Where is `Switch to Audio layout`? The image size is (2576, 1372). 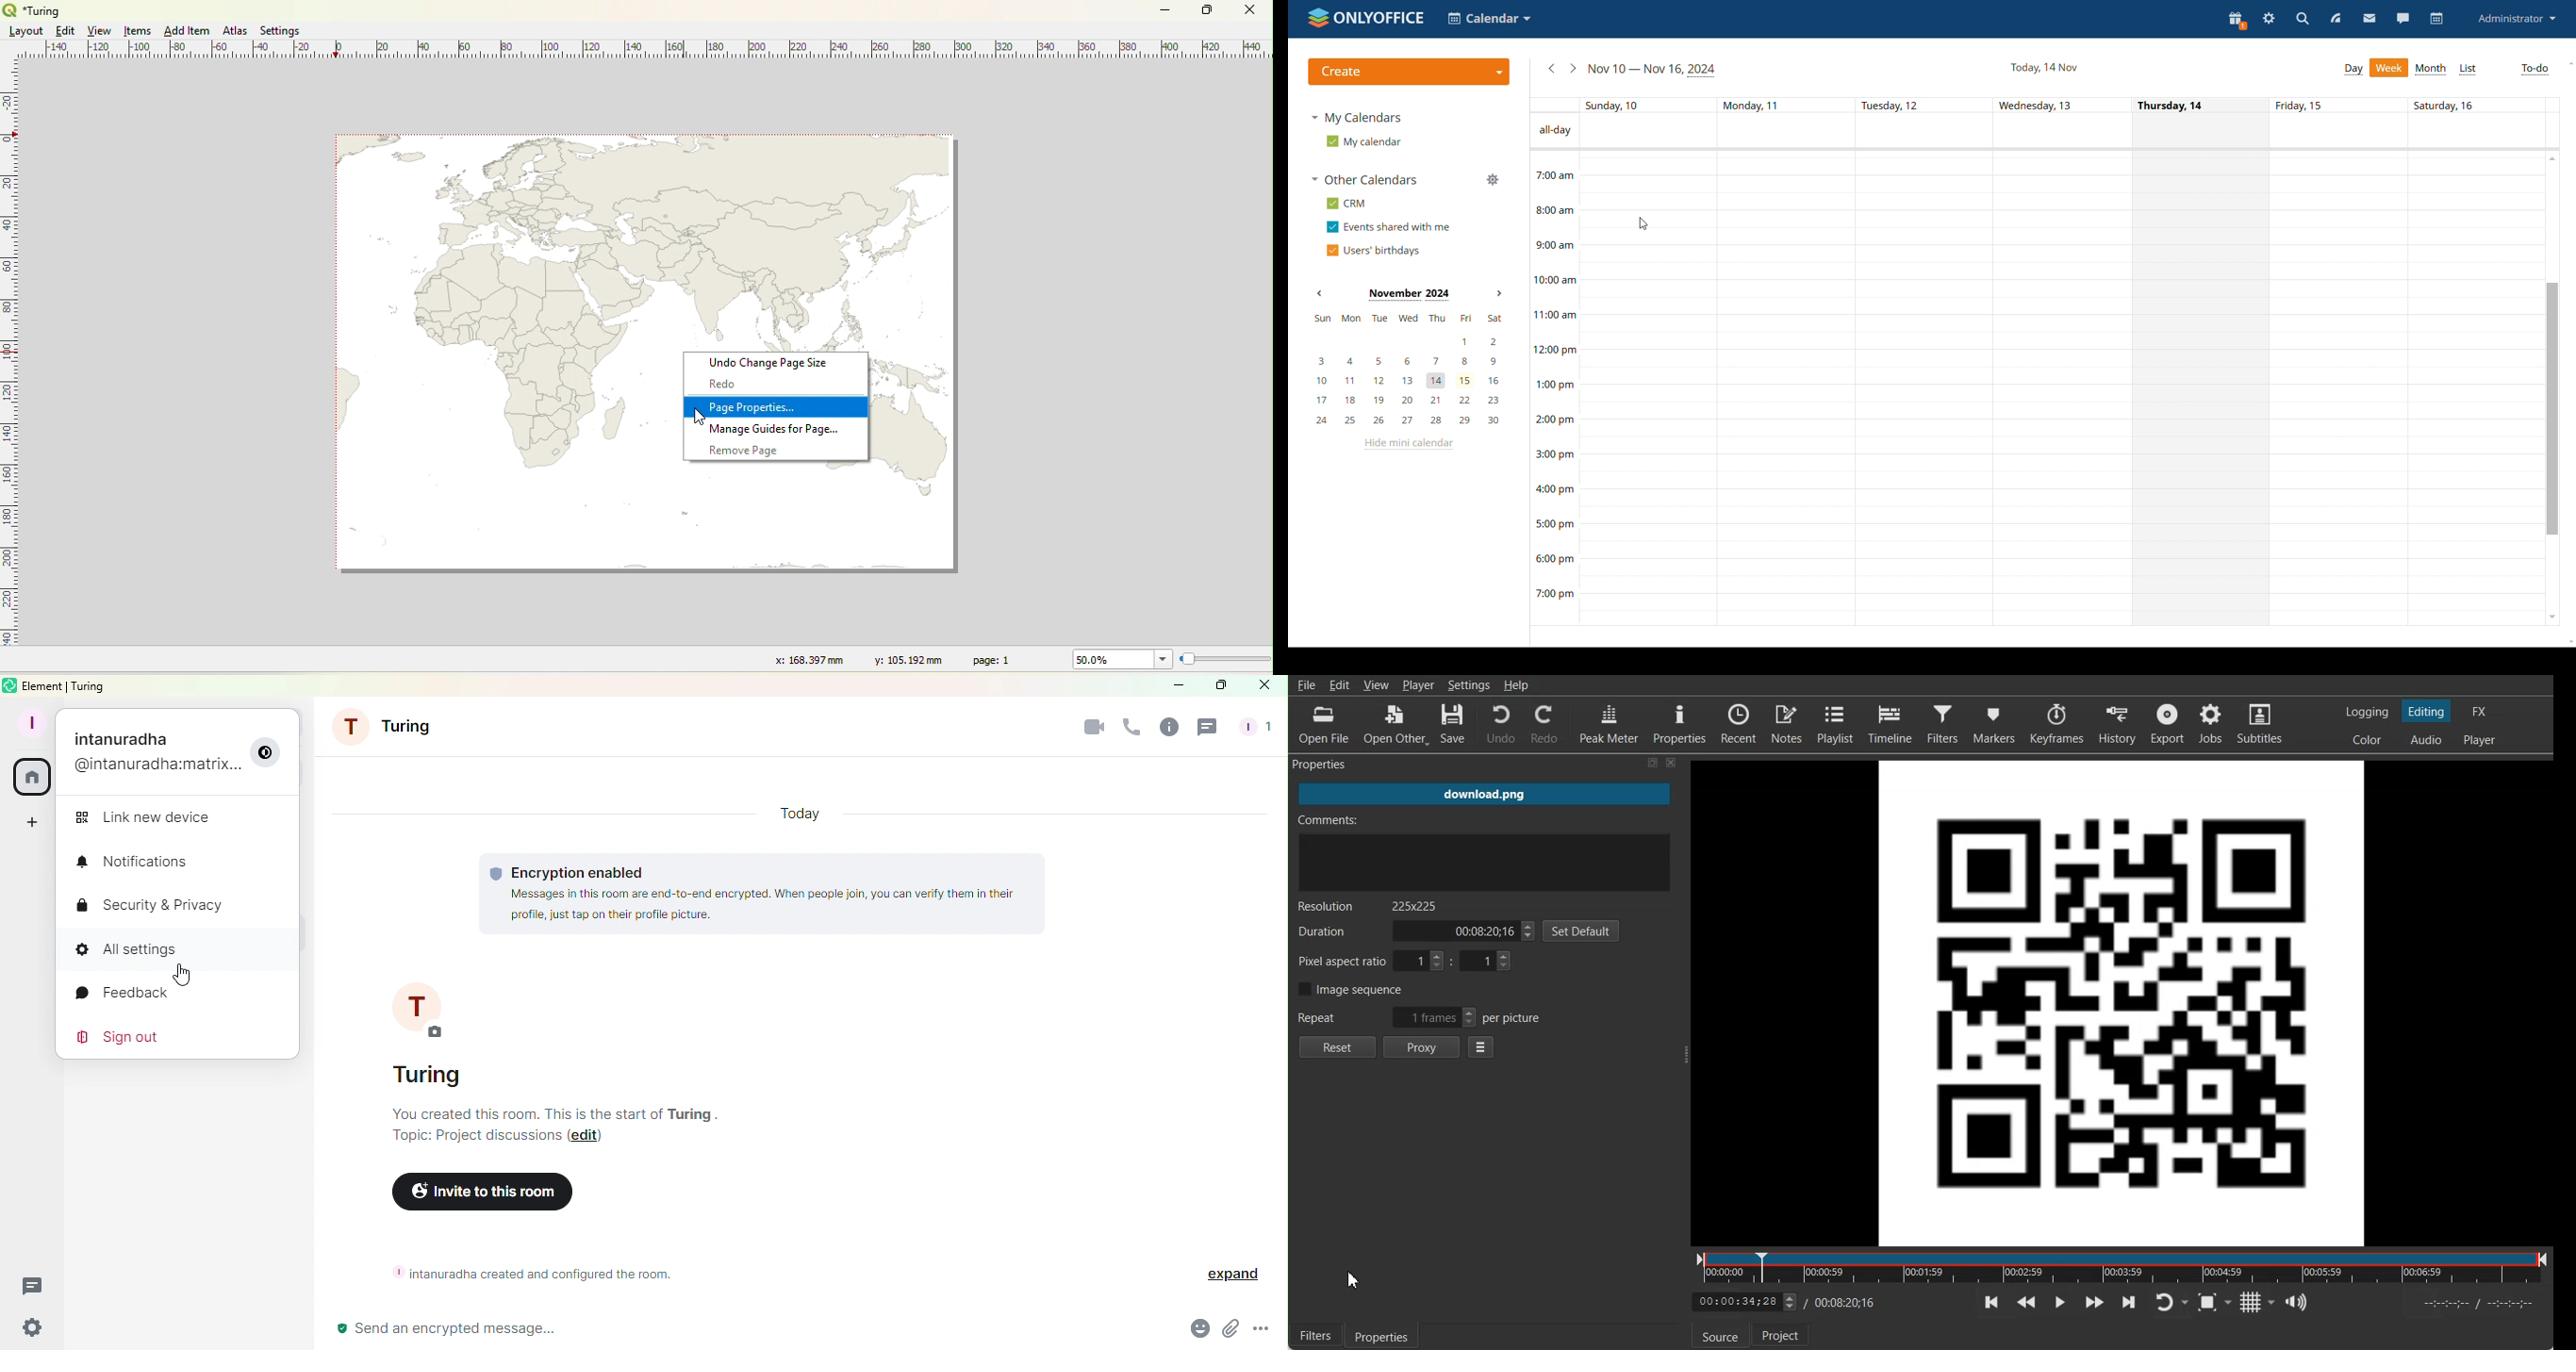 Switch to Audio layout is located at coordinates (2427, 739).